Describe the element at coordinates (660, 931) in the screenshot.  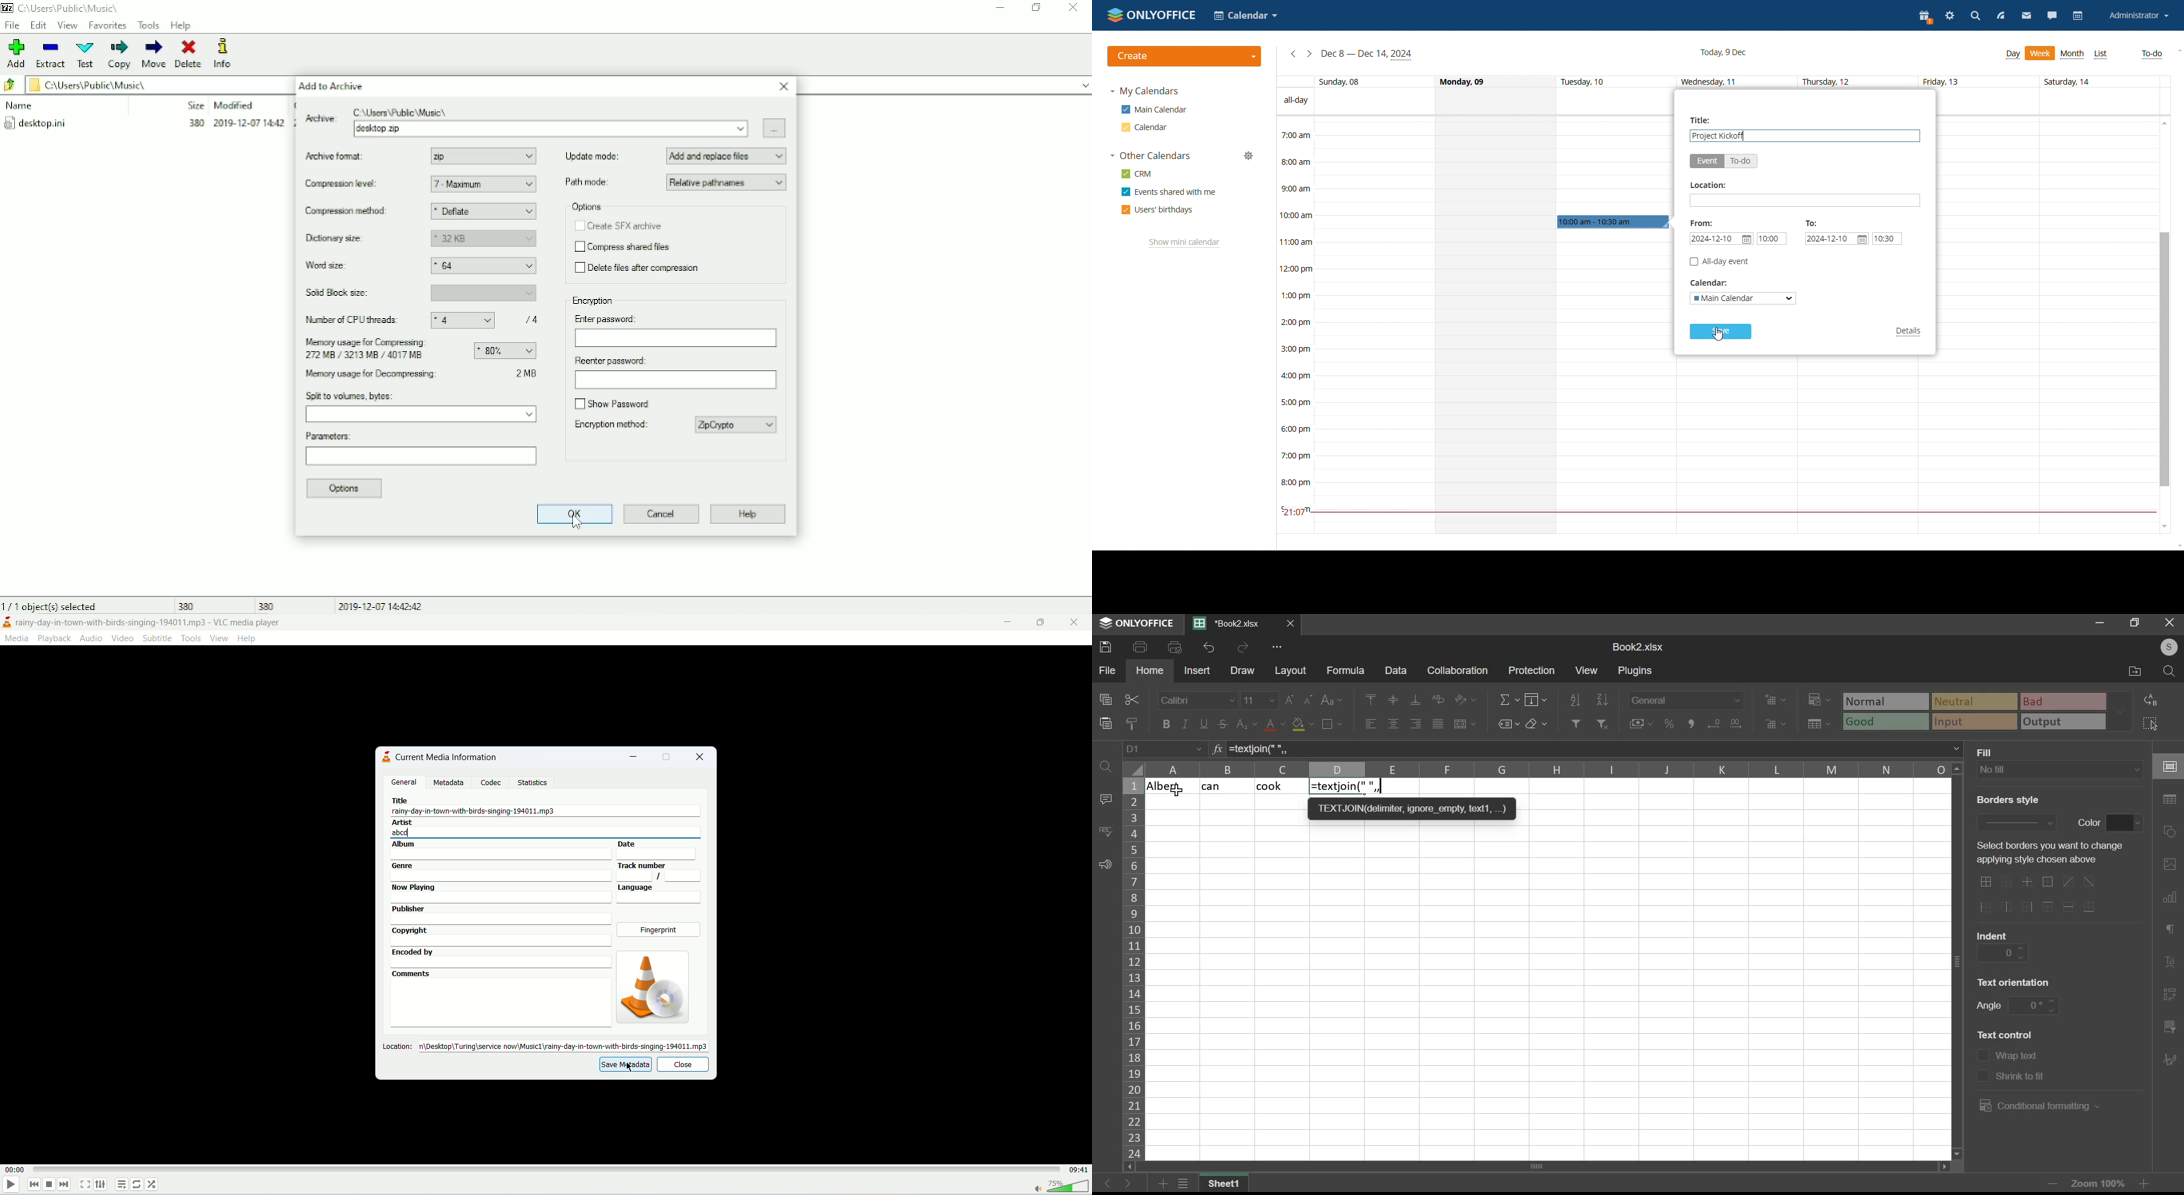
I see `fingerprint` at that location.